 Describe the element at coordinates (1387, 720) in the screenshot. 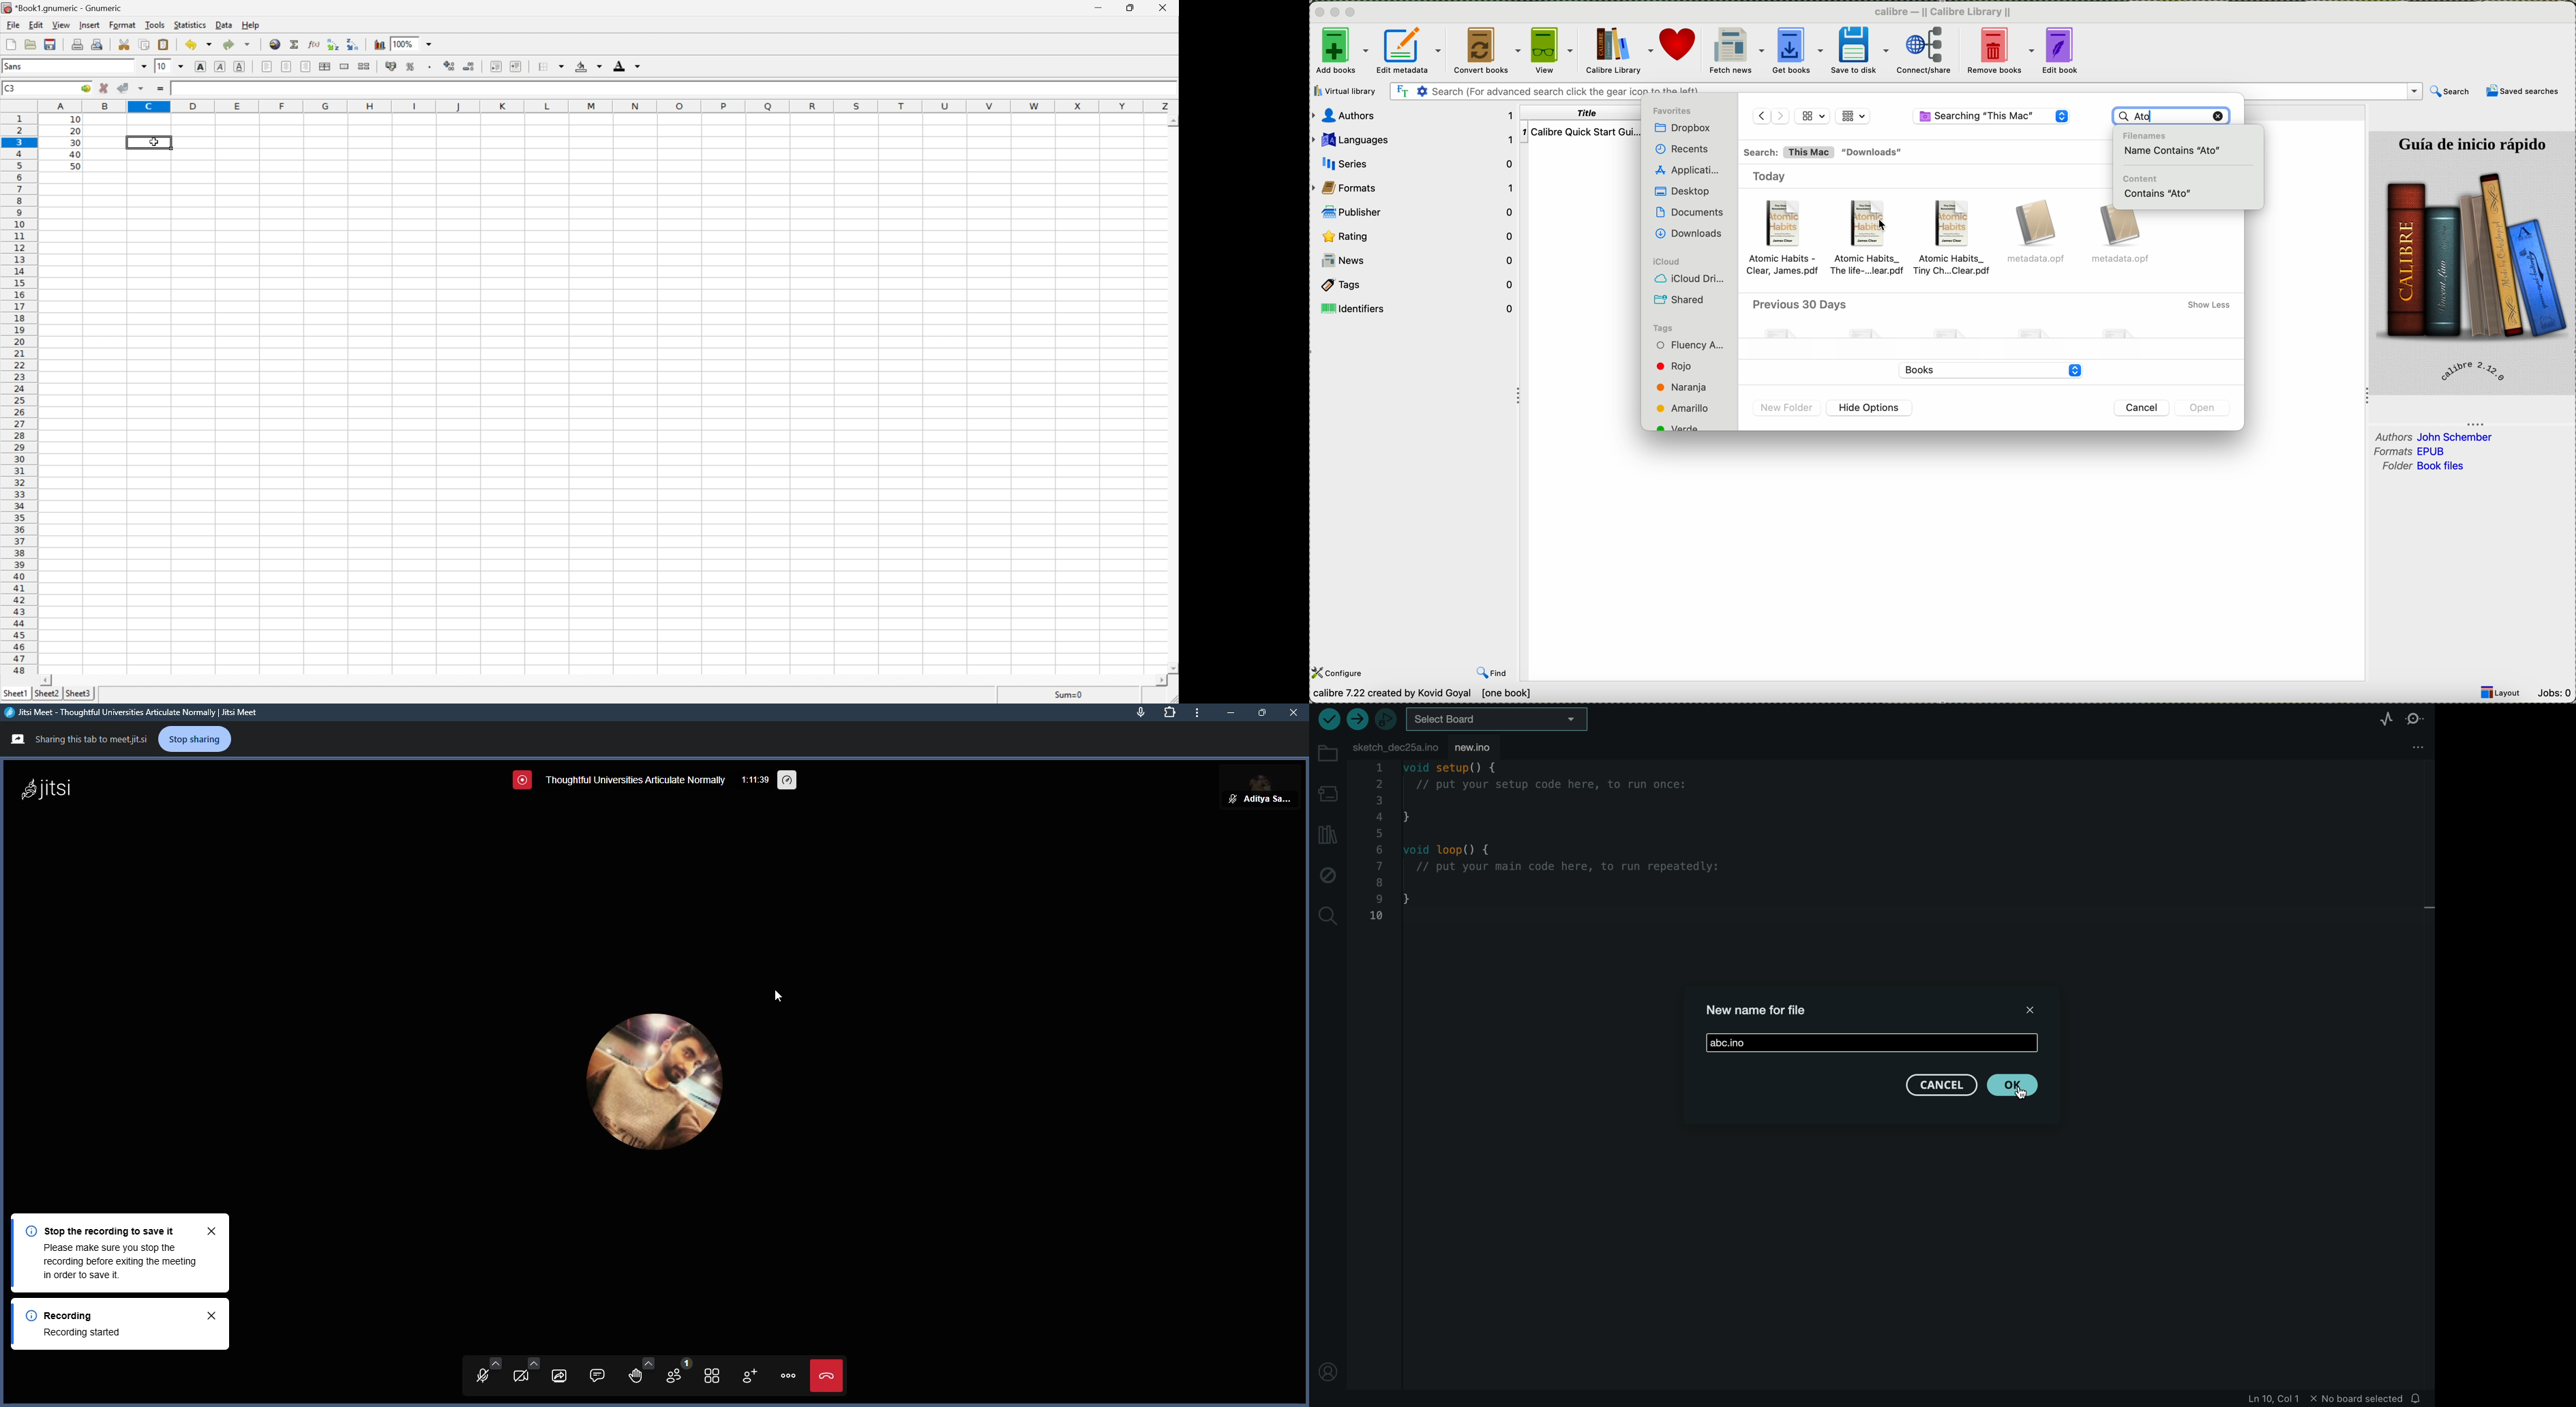

I see `debugger` at that location.